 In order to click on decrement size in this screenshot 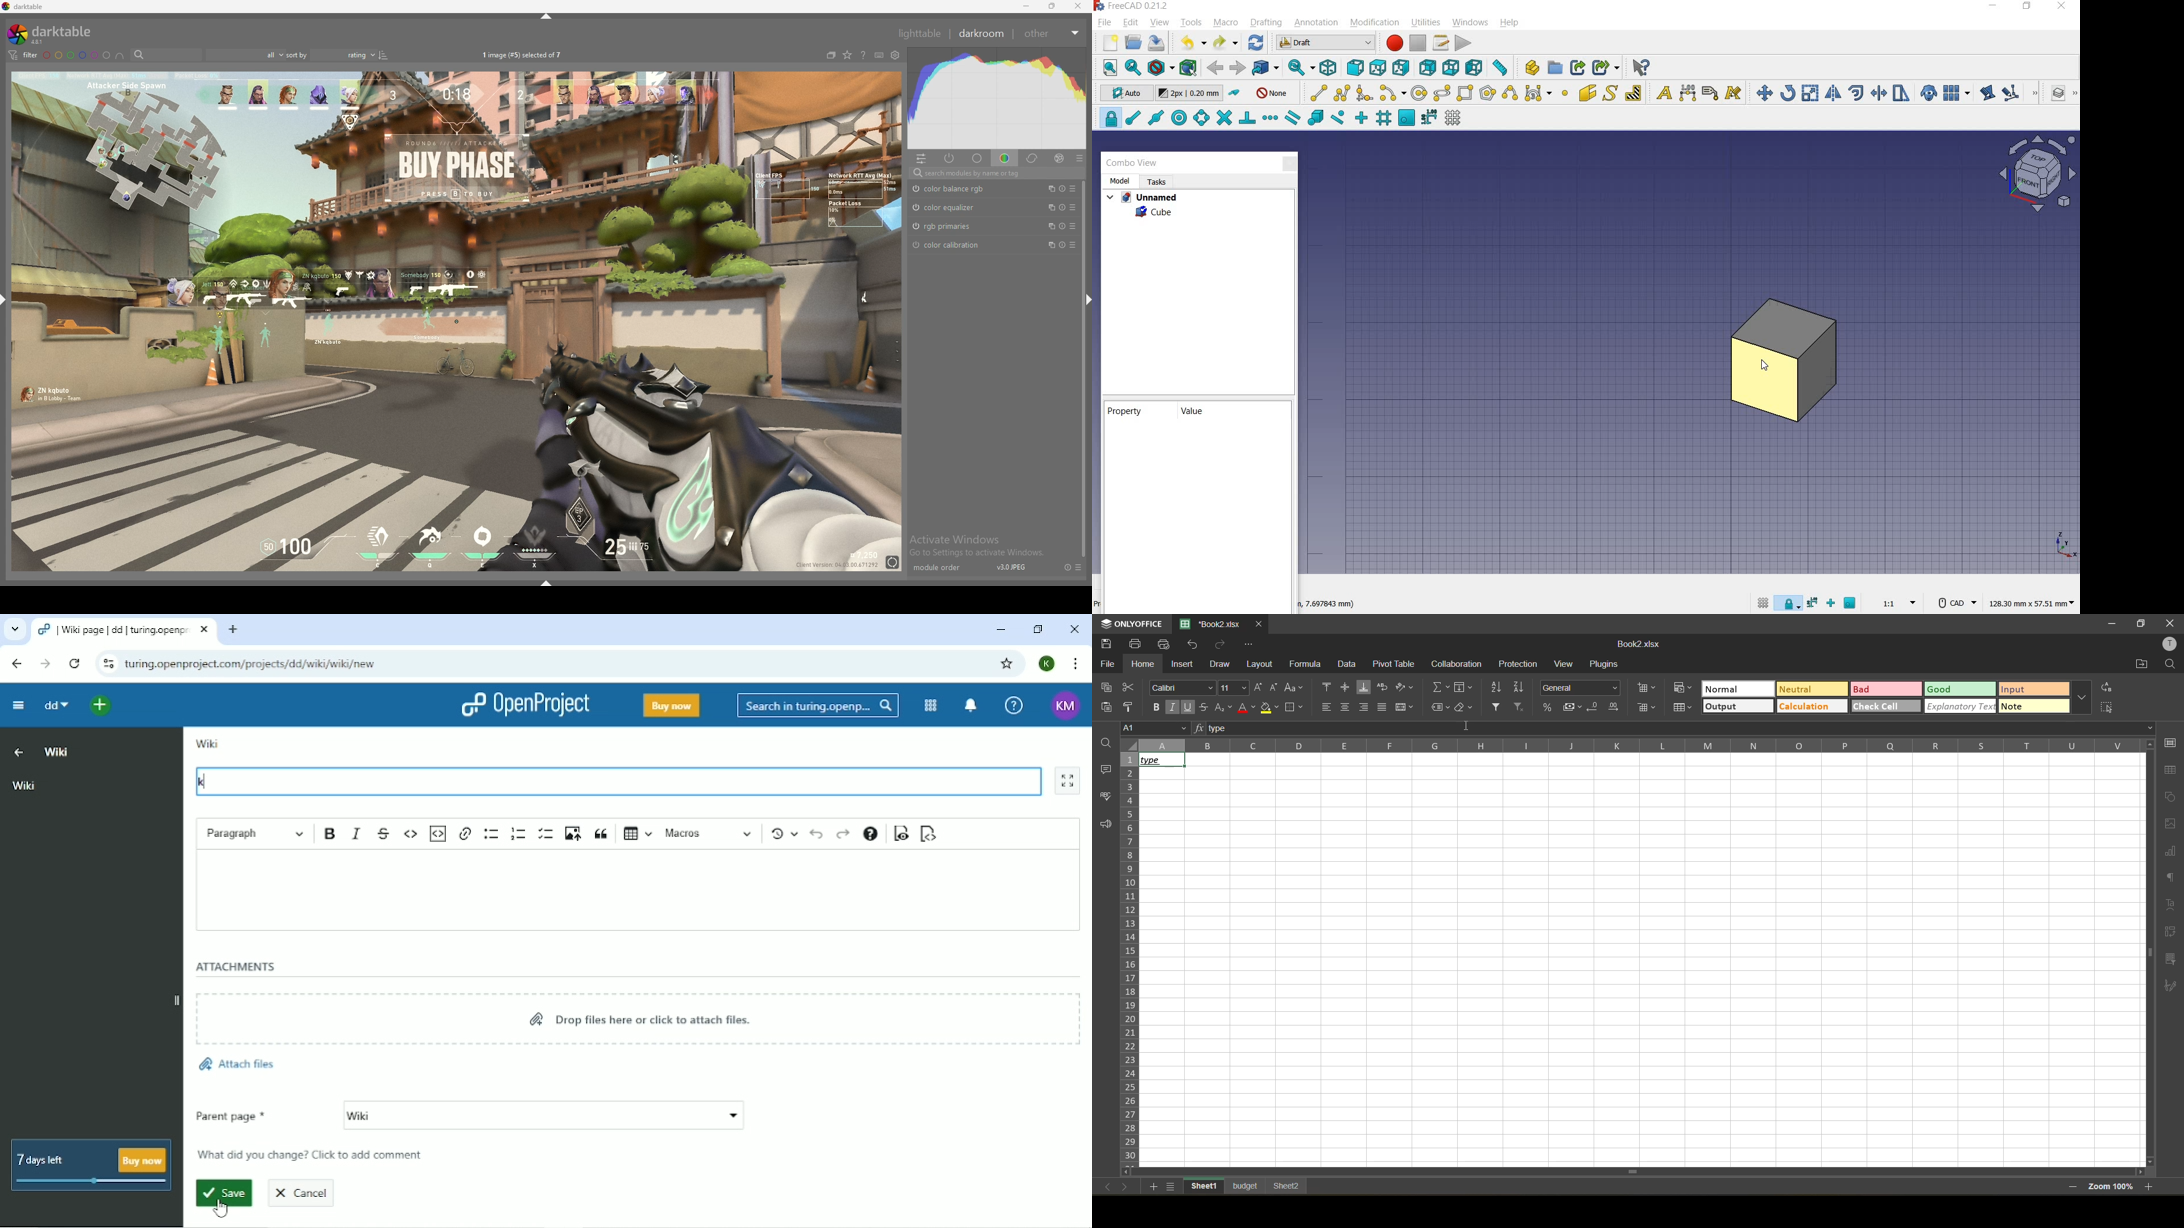, I will do `click(1276, 689)`.